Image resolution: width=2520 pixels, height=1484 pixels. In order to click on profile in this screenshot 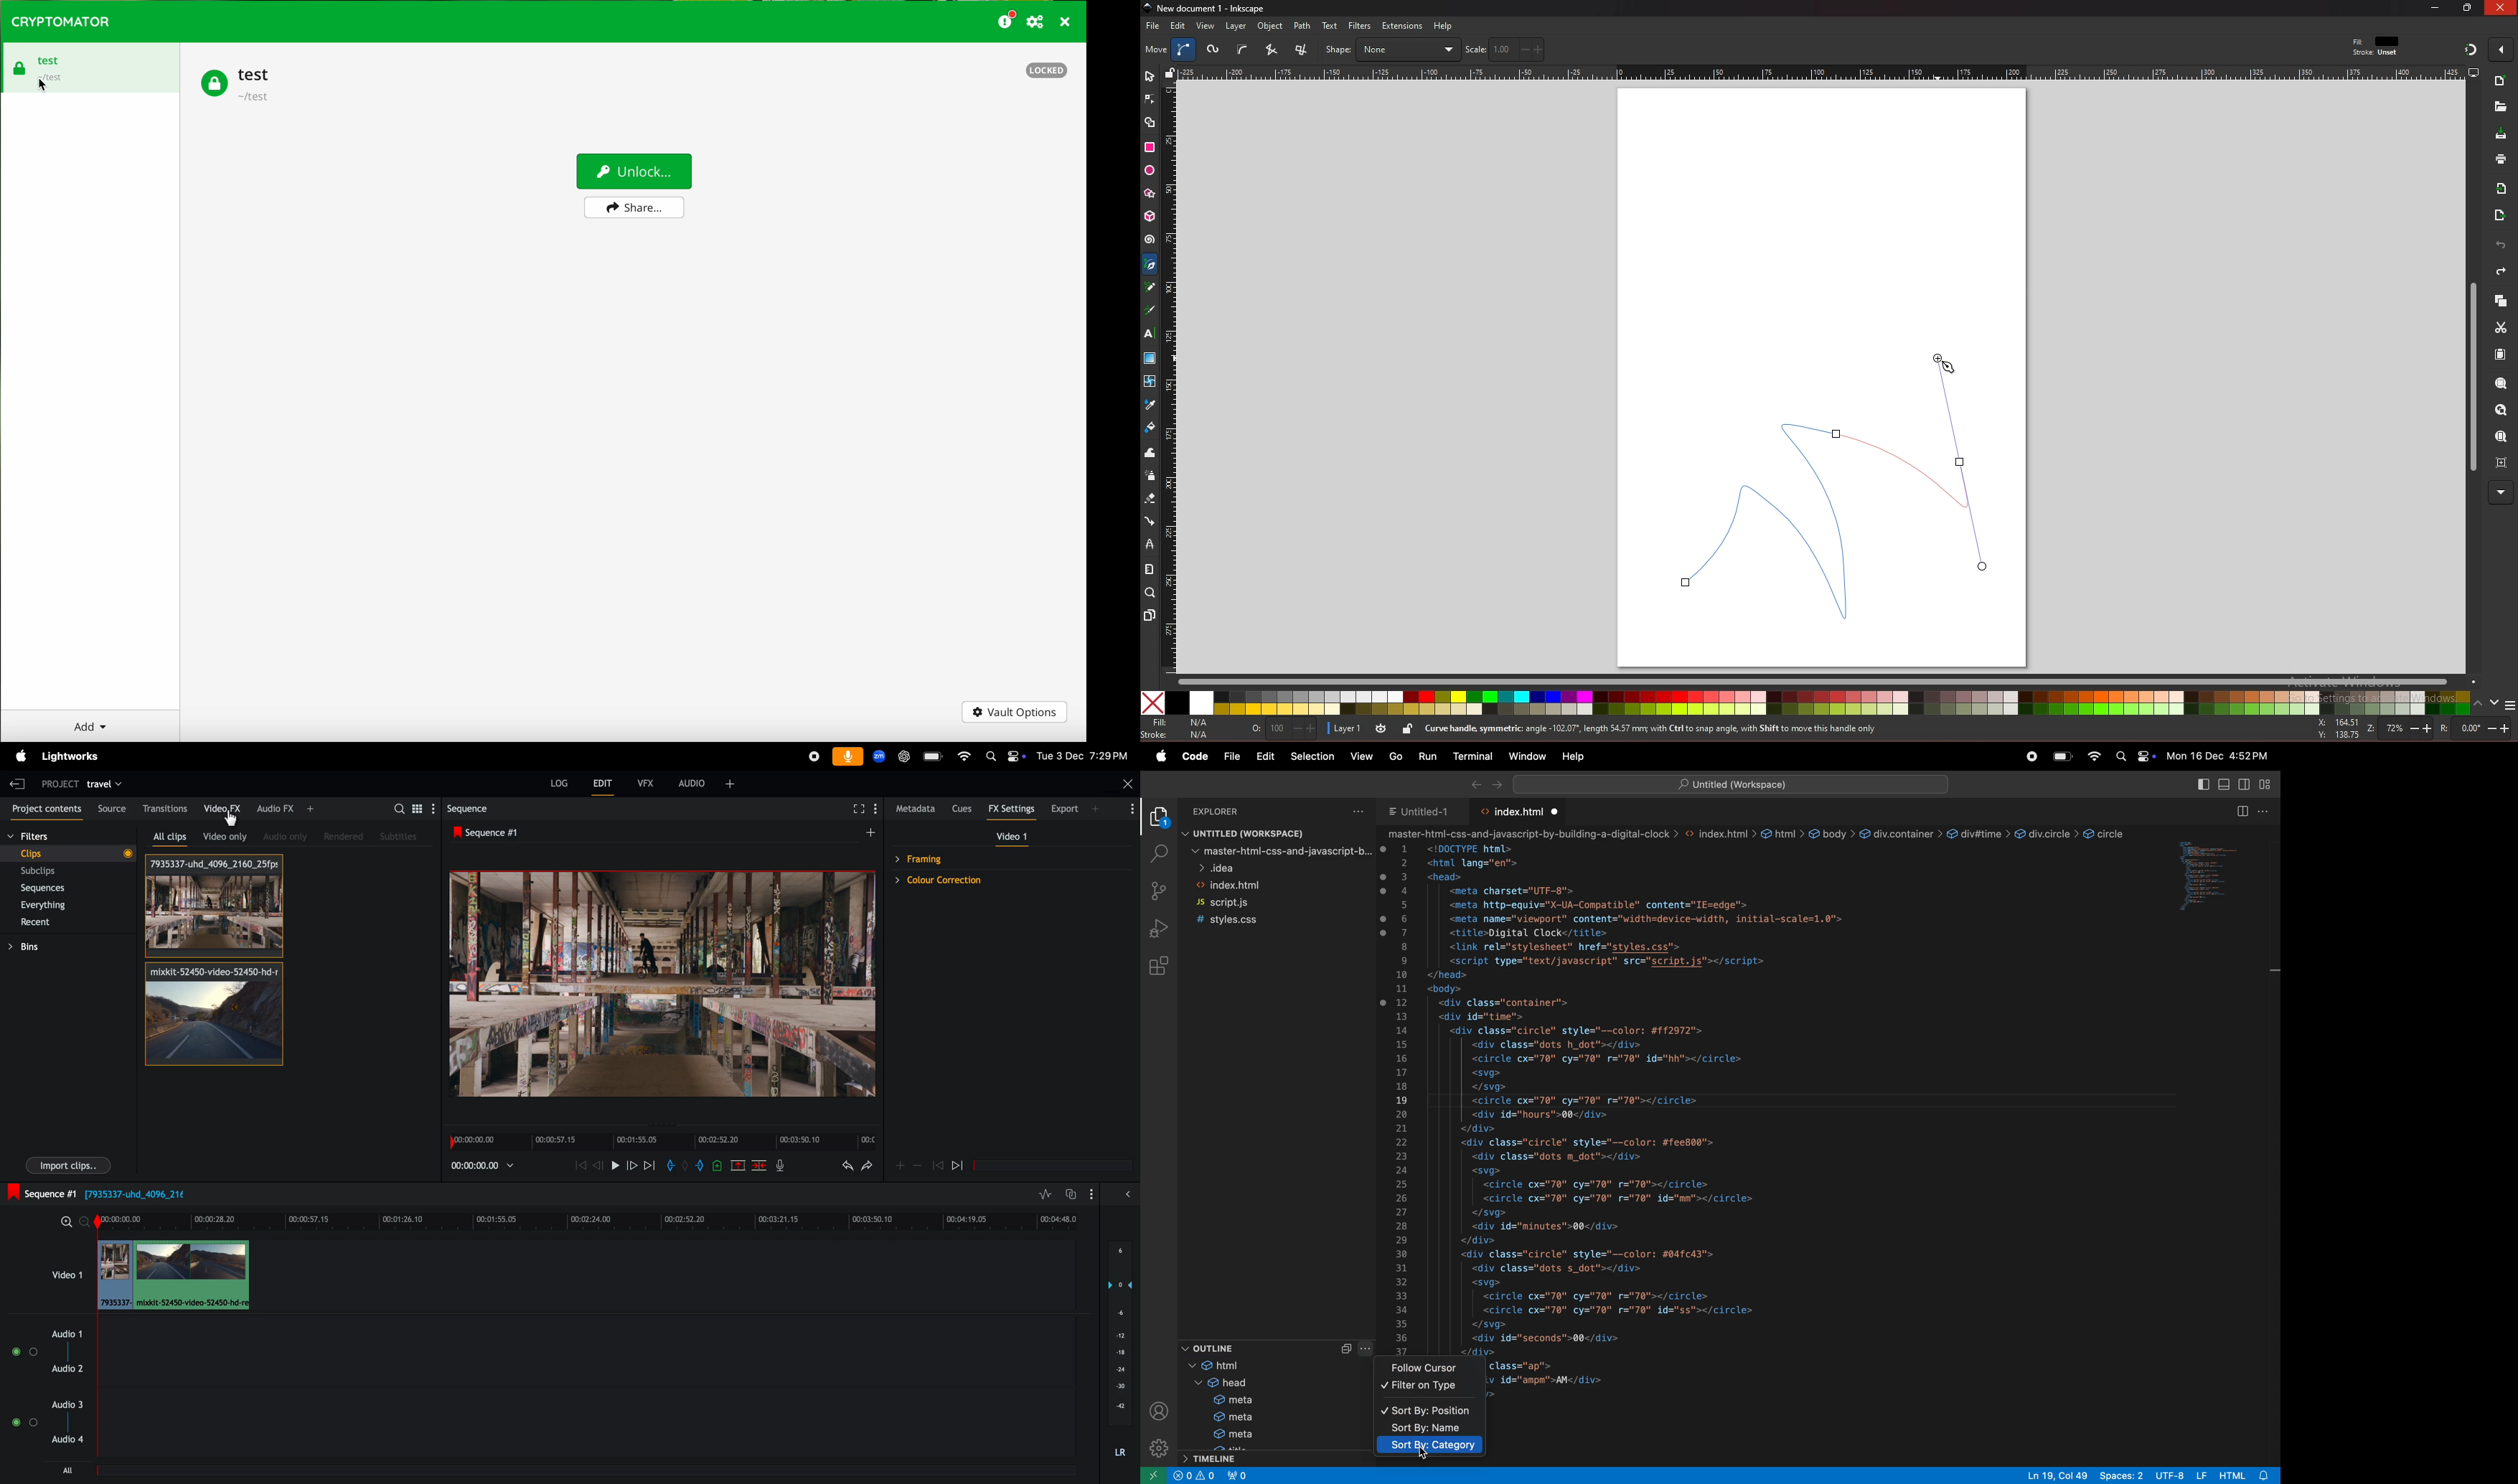, I will do `click(1159, 1411)`.